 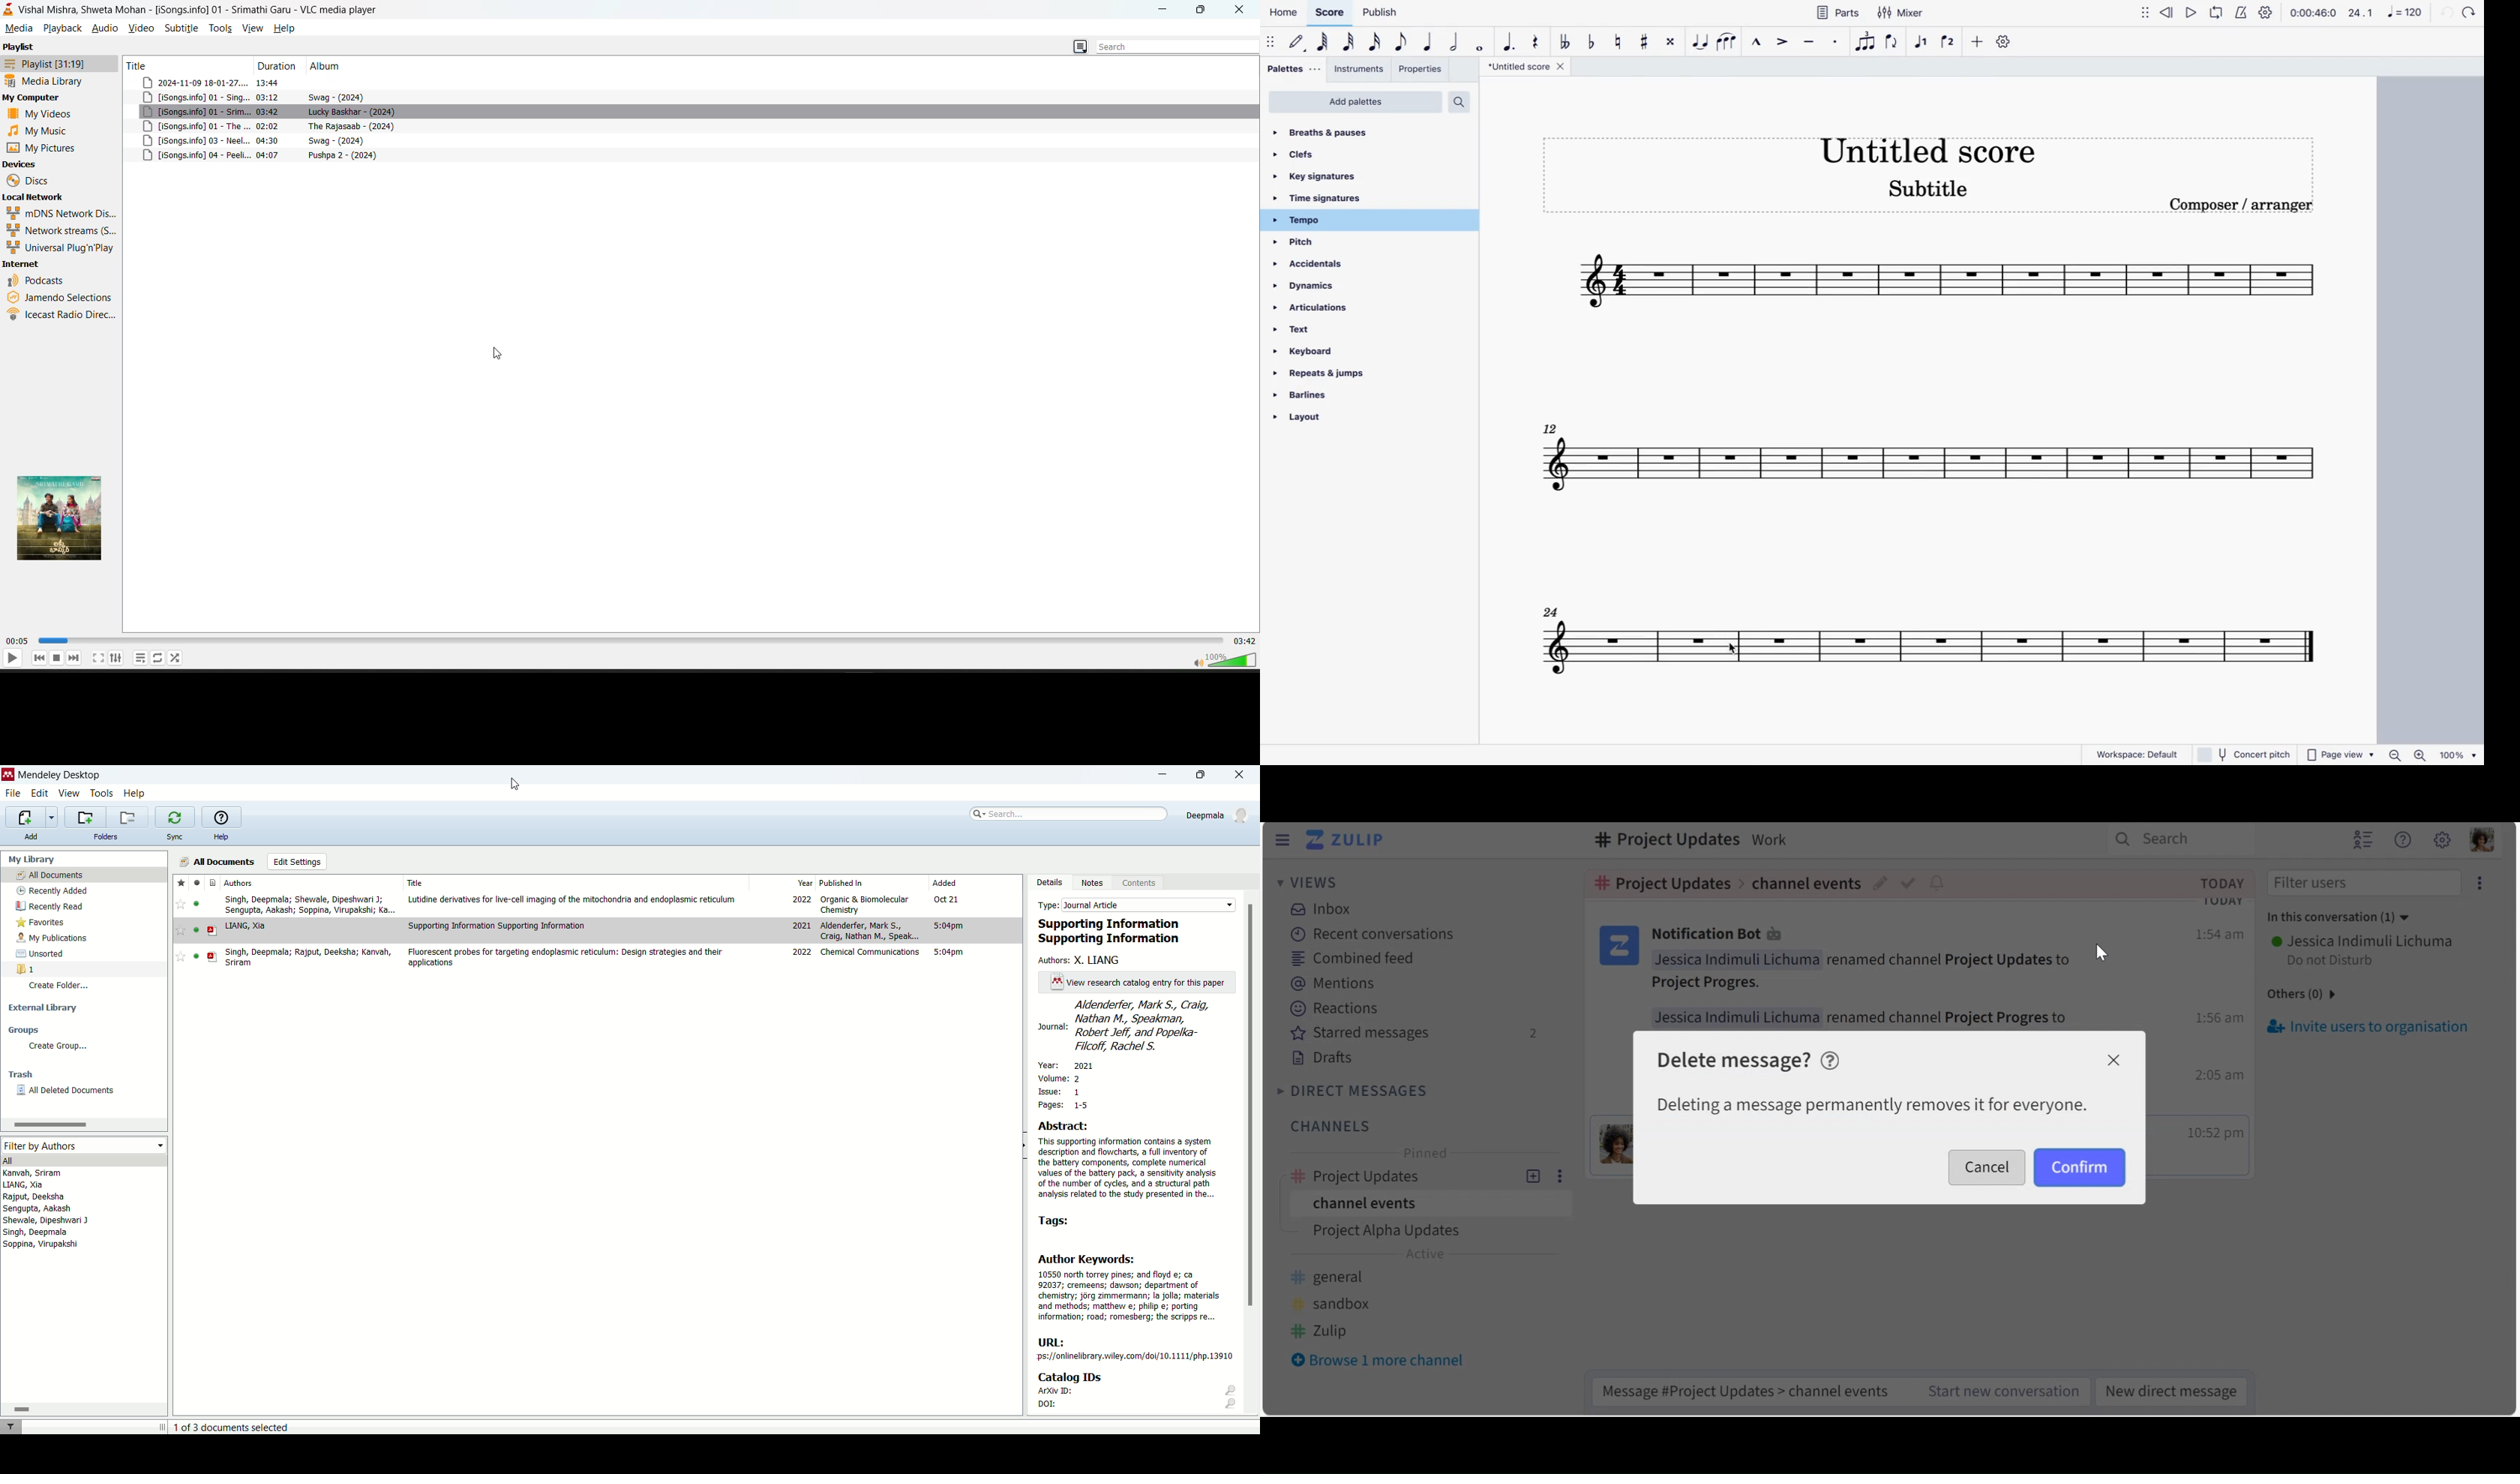 What do you see at coordinates (62, 297) in the screenshot?
I see `jamendo selection` at bounding box center [62, 297].